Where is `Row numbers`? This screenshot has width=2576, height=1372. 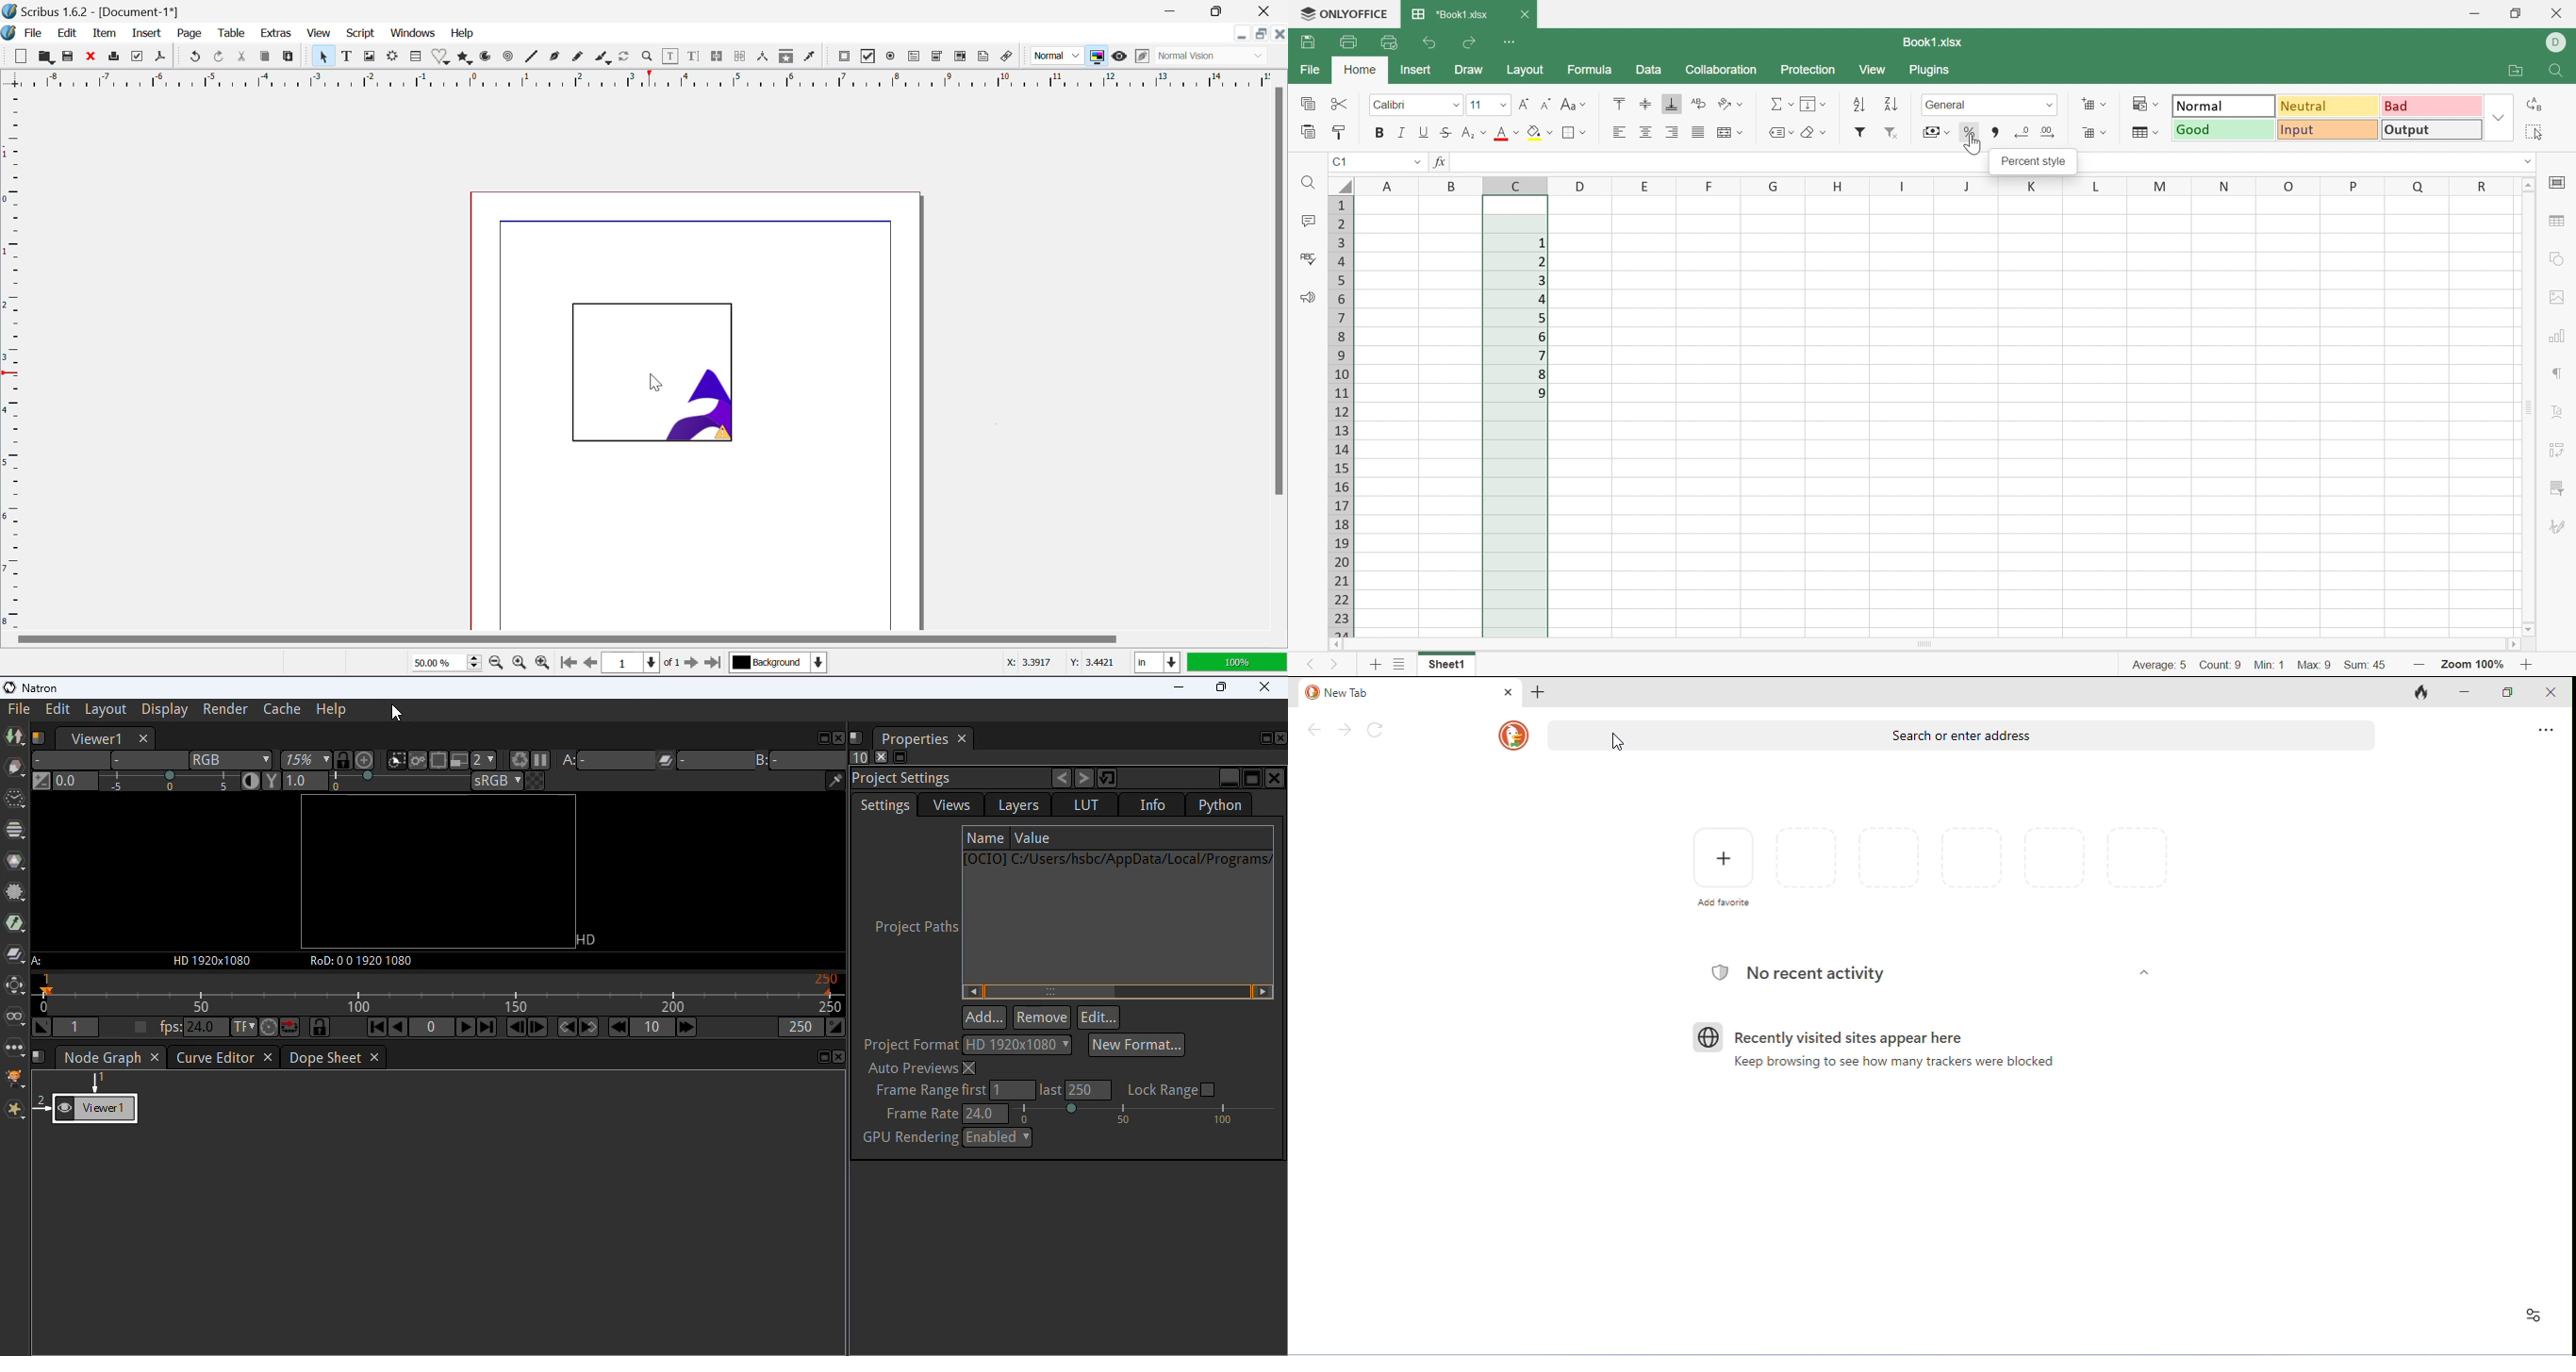
Row numbers is located at coordinates (1339, 417).